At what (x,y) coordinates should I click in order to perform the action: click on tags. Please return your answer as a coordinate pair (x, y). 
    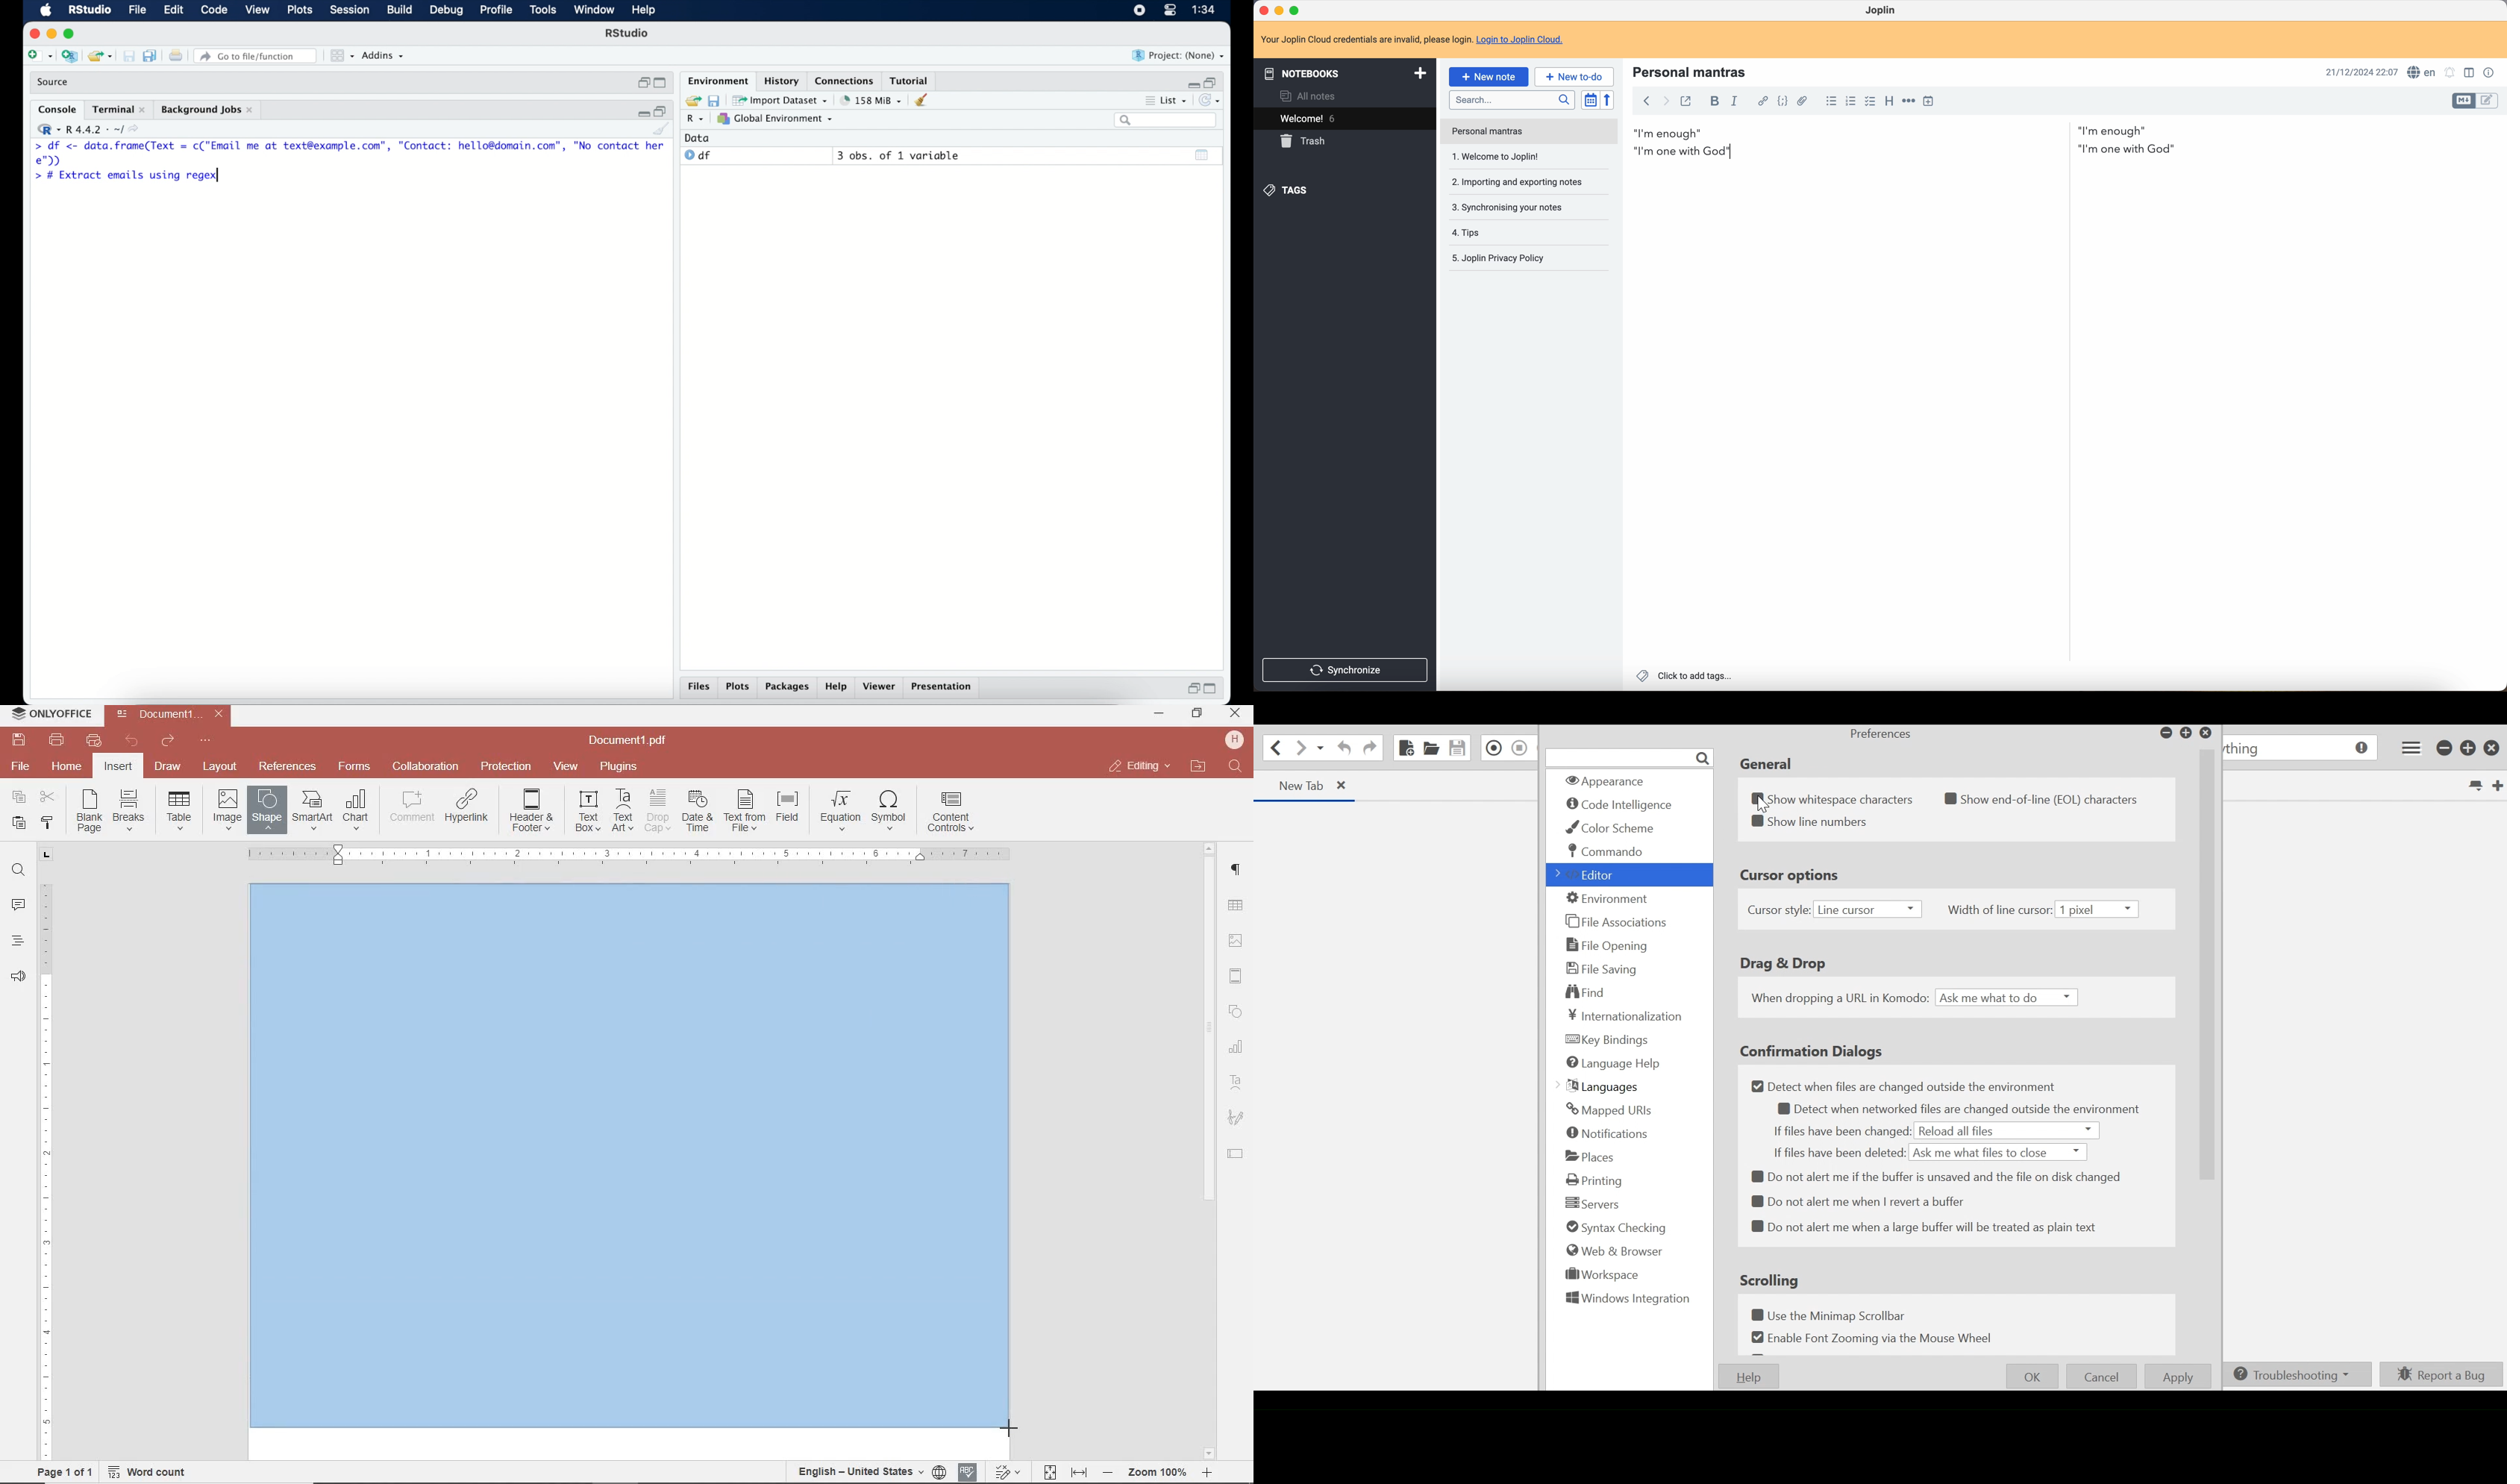
    Looking at the image, I should click on (1288, 191).